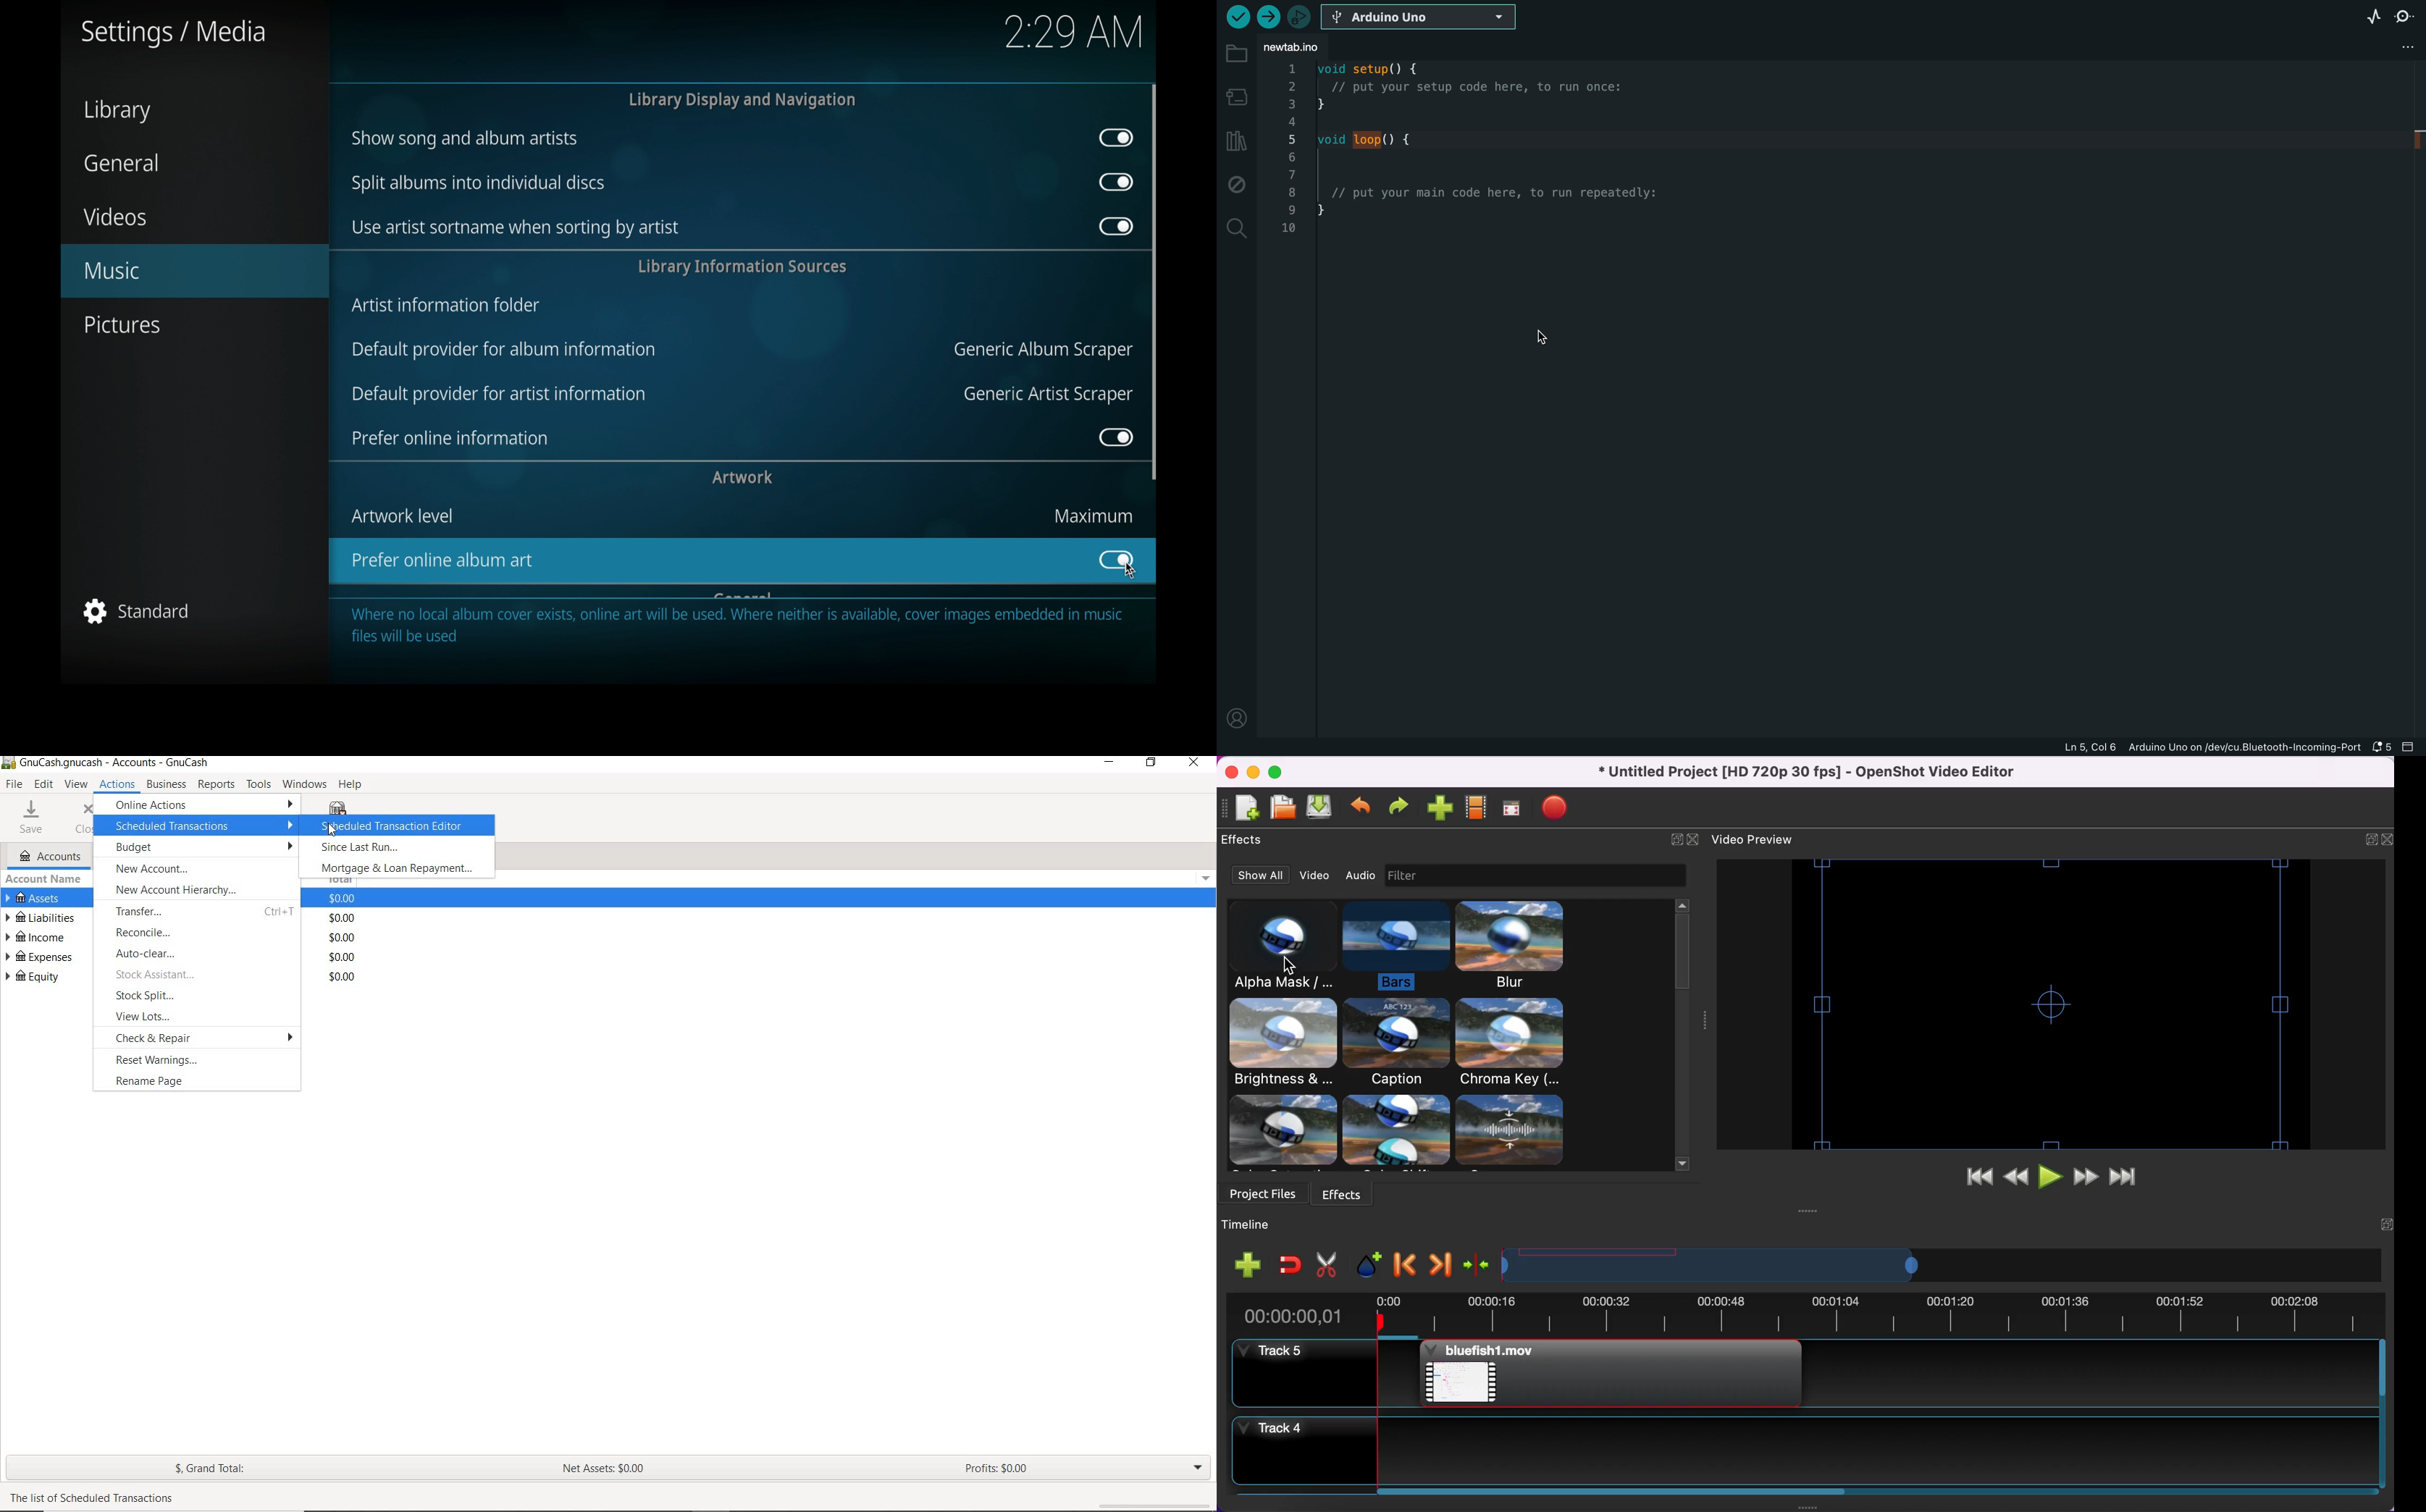  I want to click on undo, so click(1362, 810).